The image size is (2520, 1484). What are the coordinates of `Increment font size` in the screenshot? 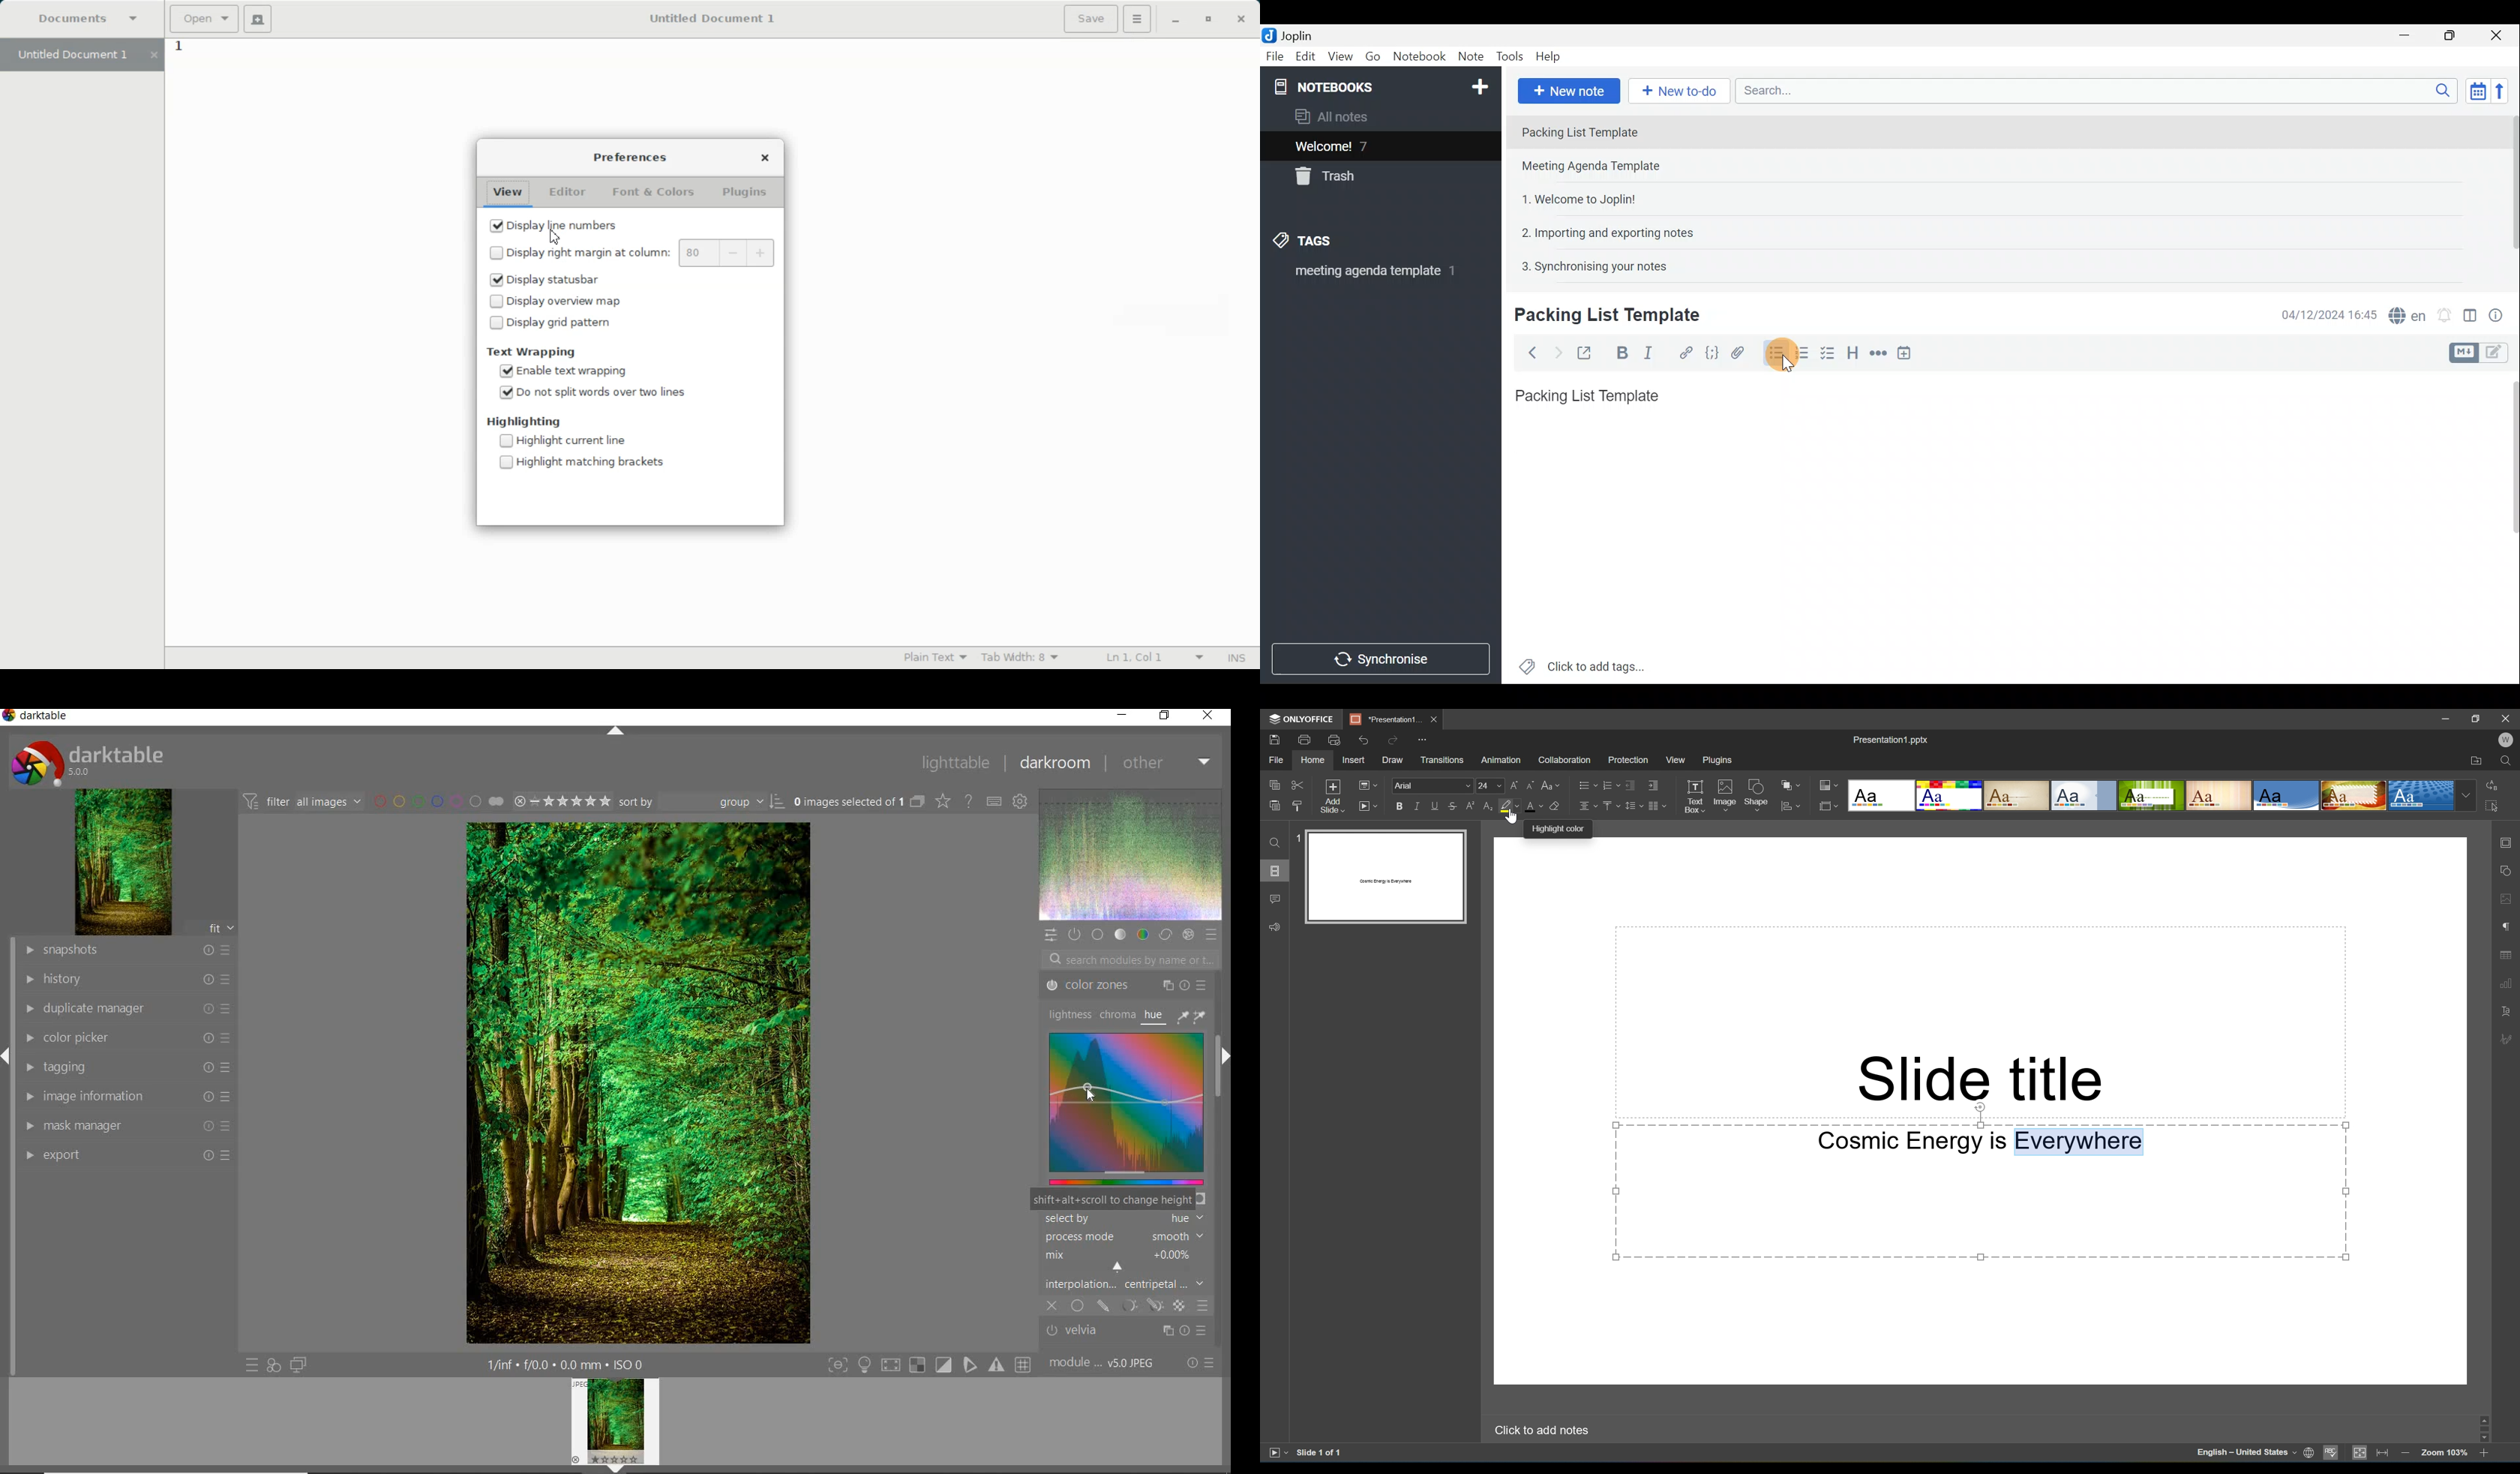 It's located at (1513, 782).